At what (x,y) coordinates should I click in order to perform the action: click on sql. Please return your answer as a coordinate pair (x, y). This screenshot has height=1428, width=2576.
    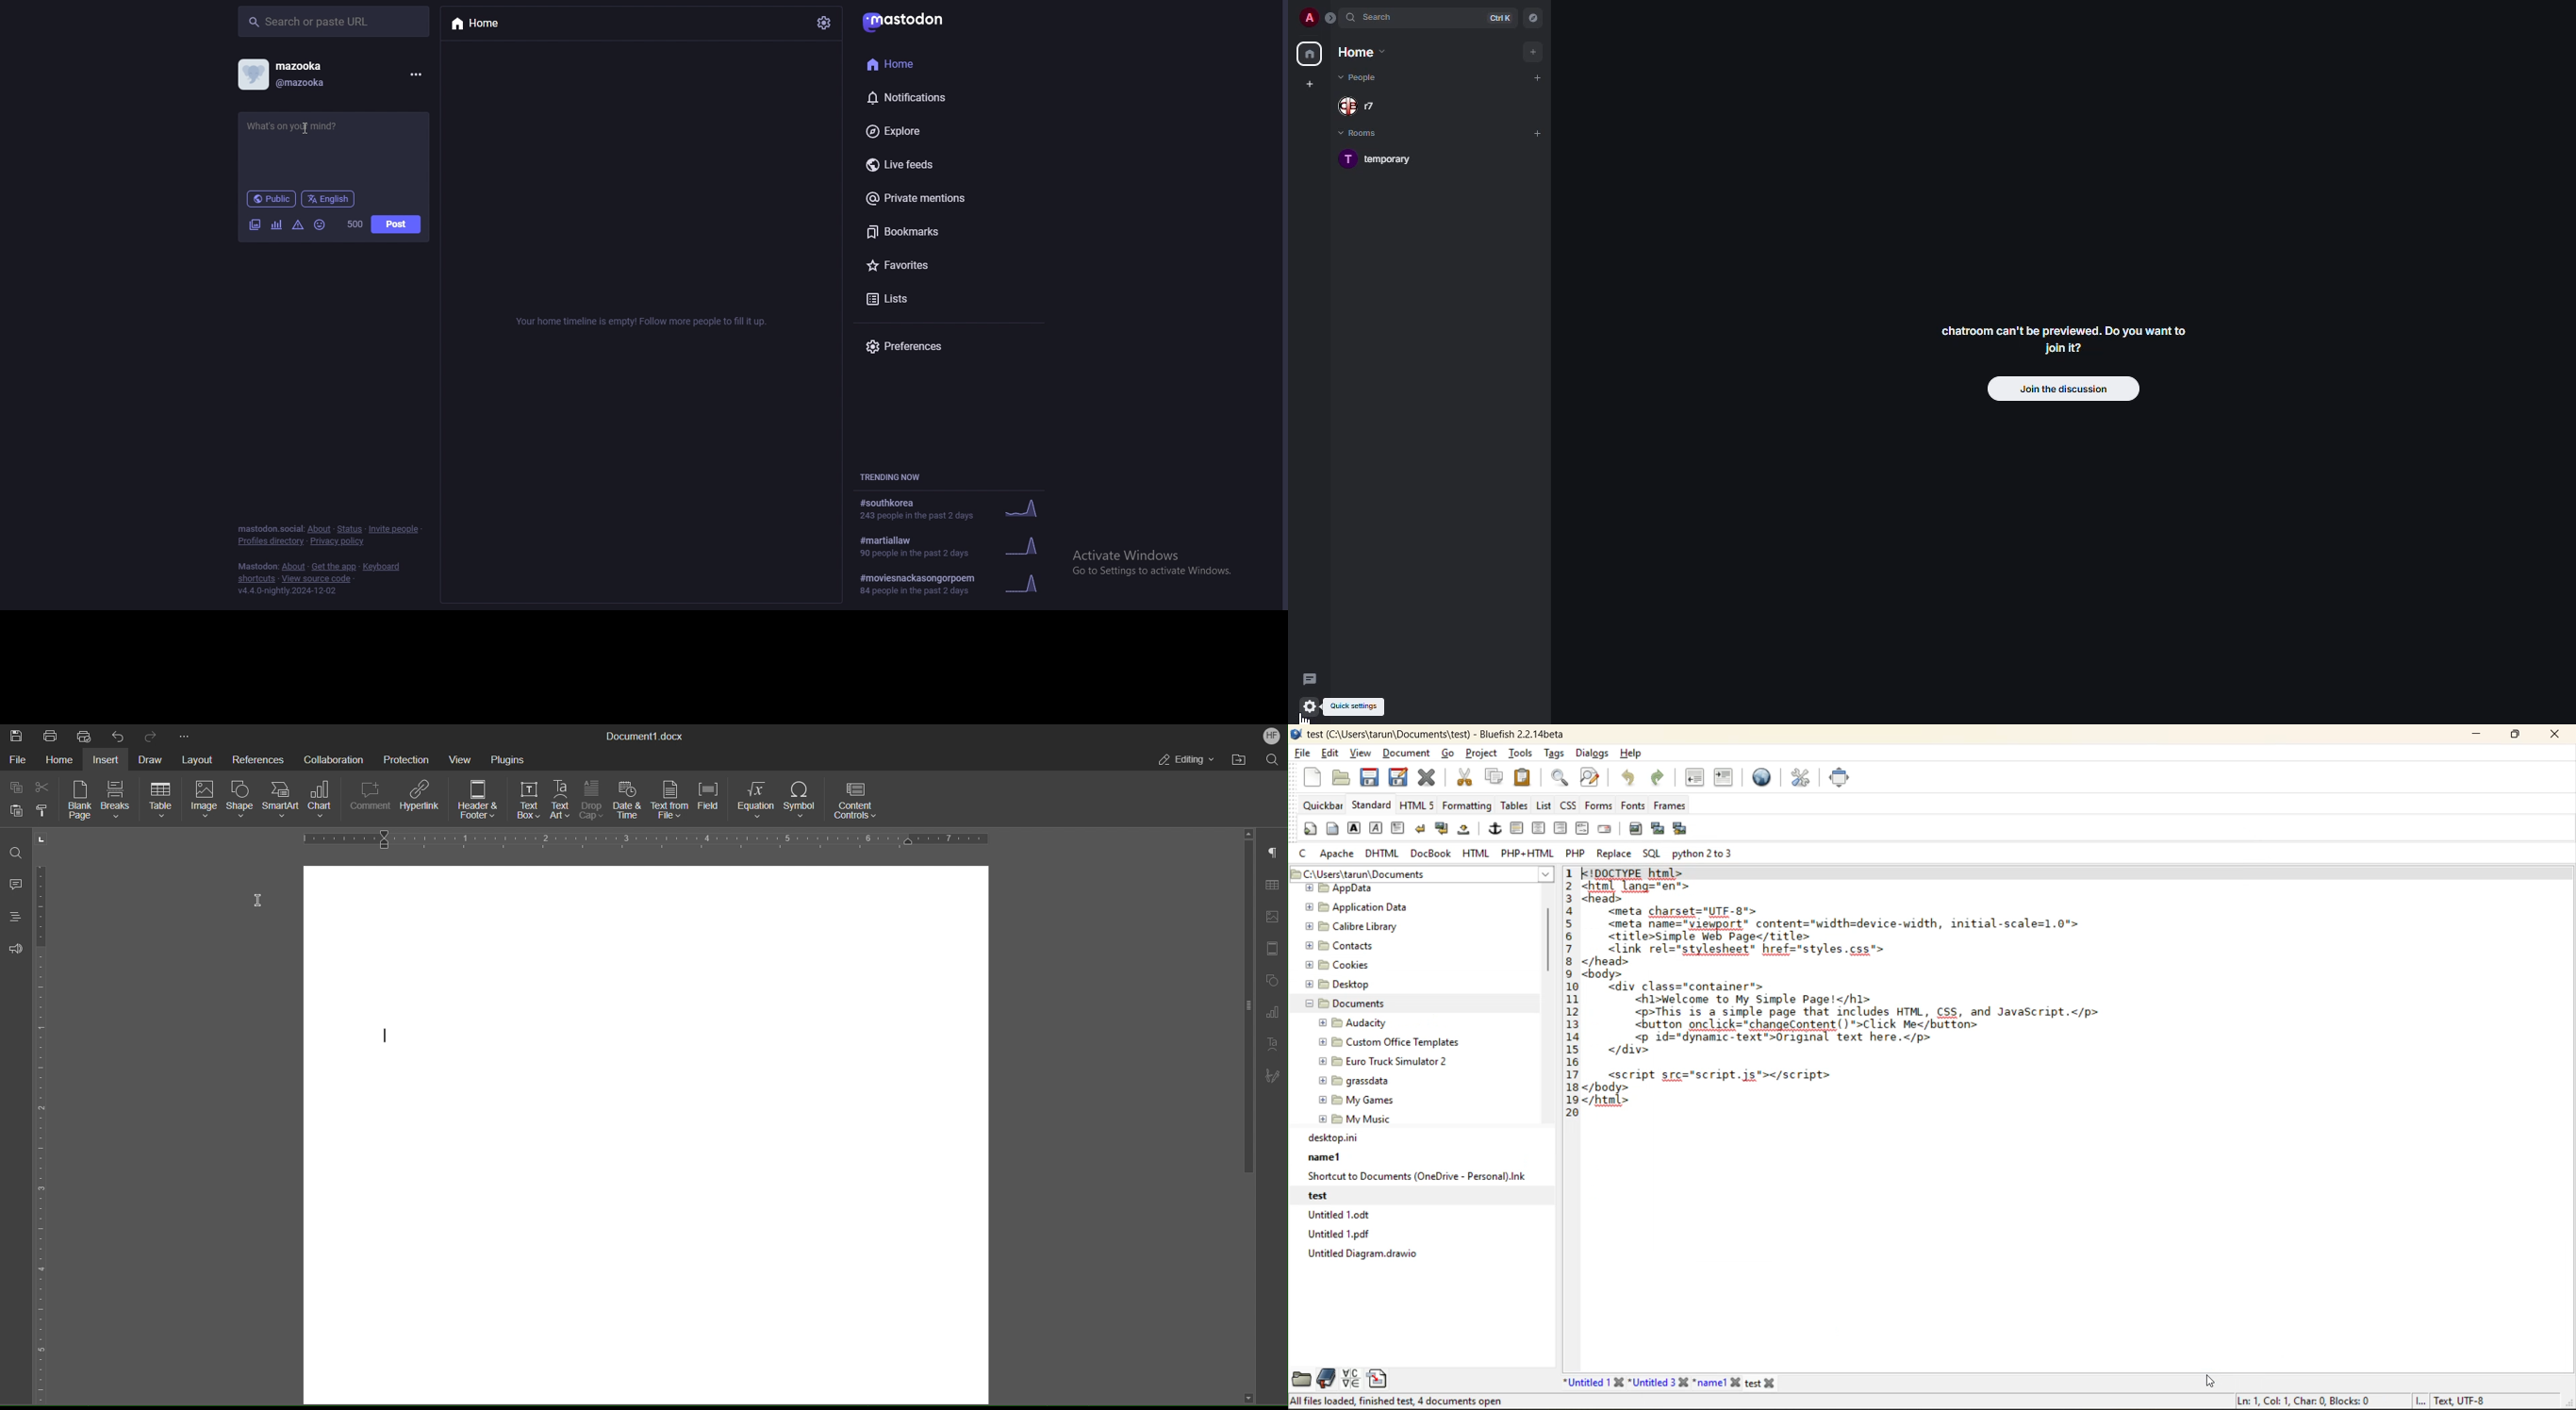
    Looking at the image, I should click on (1650, 852).